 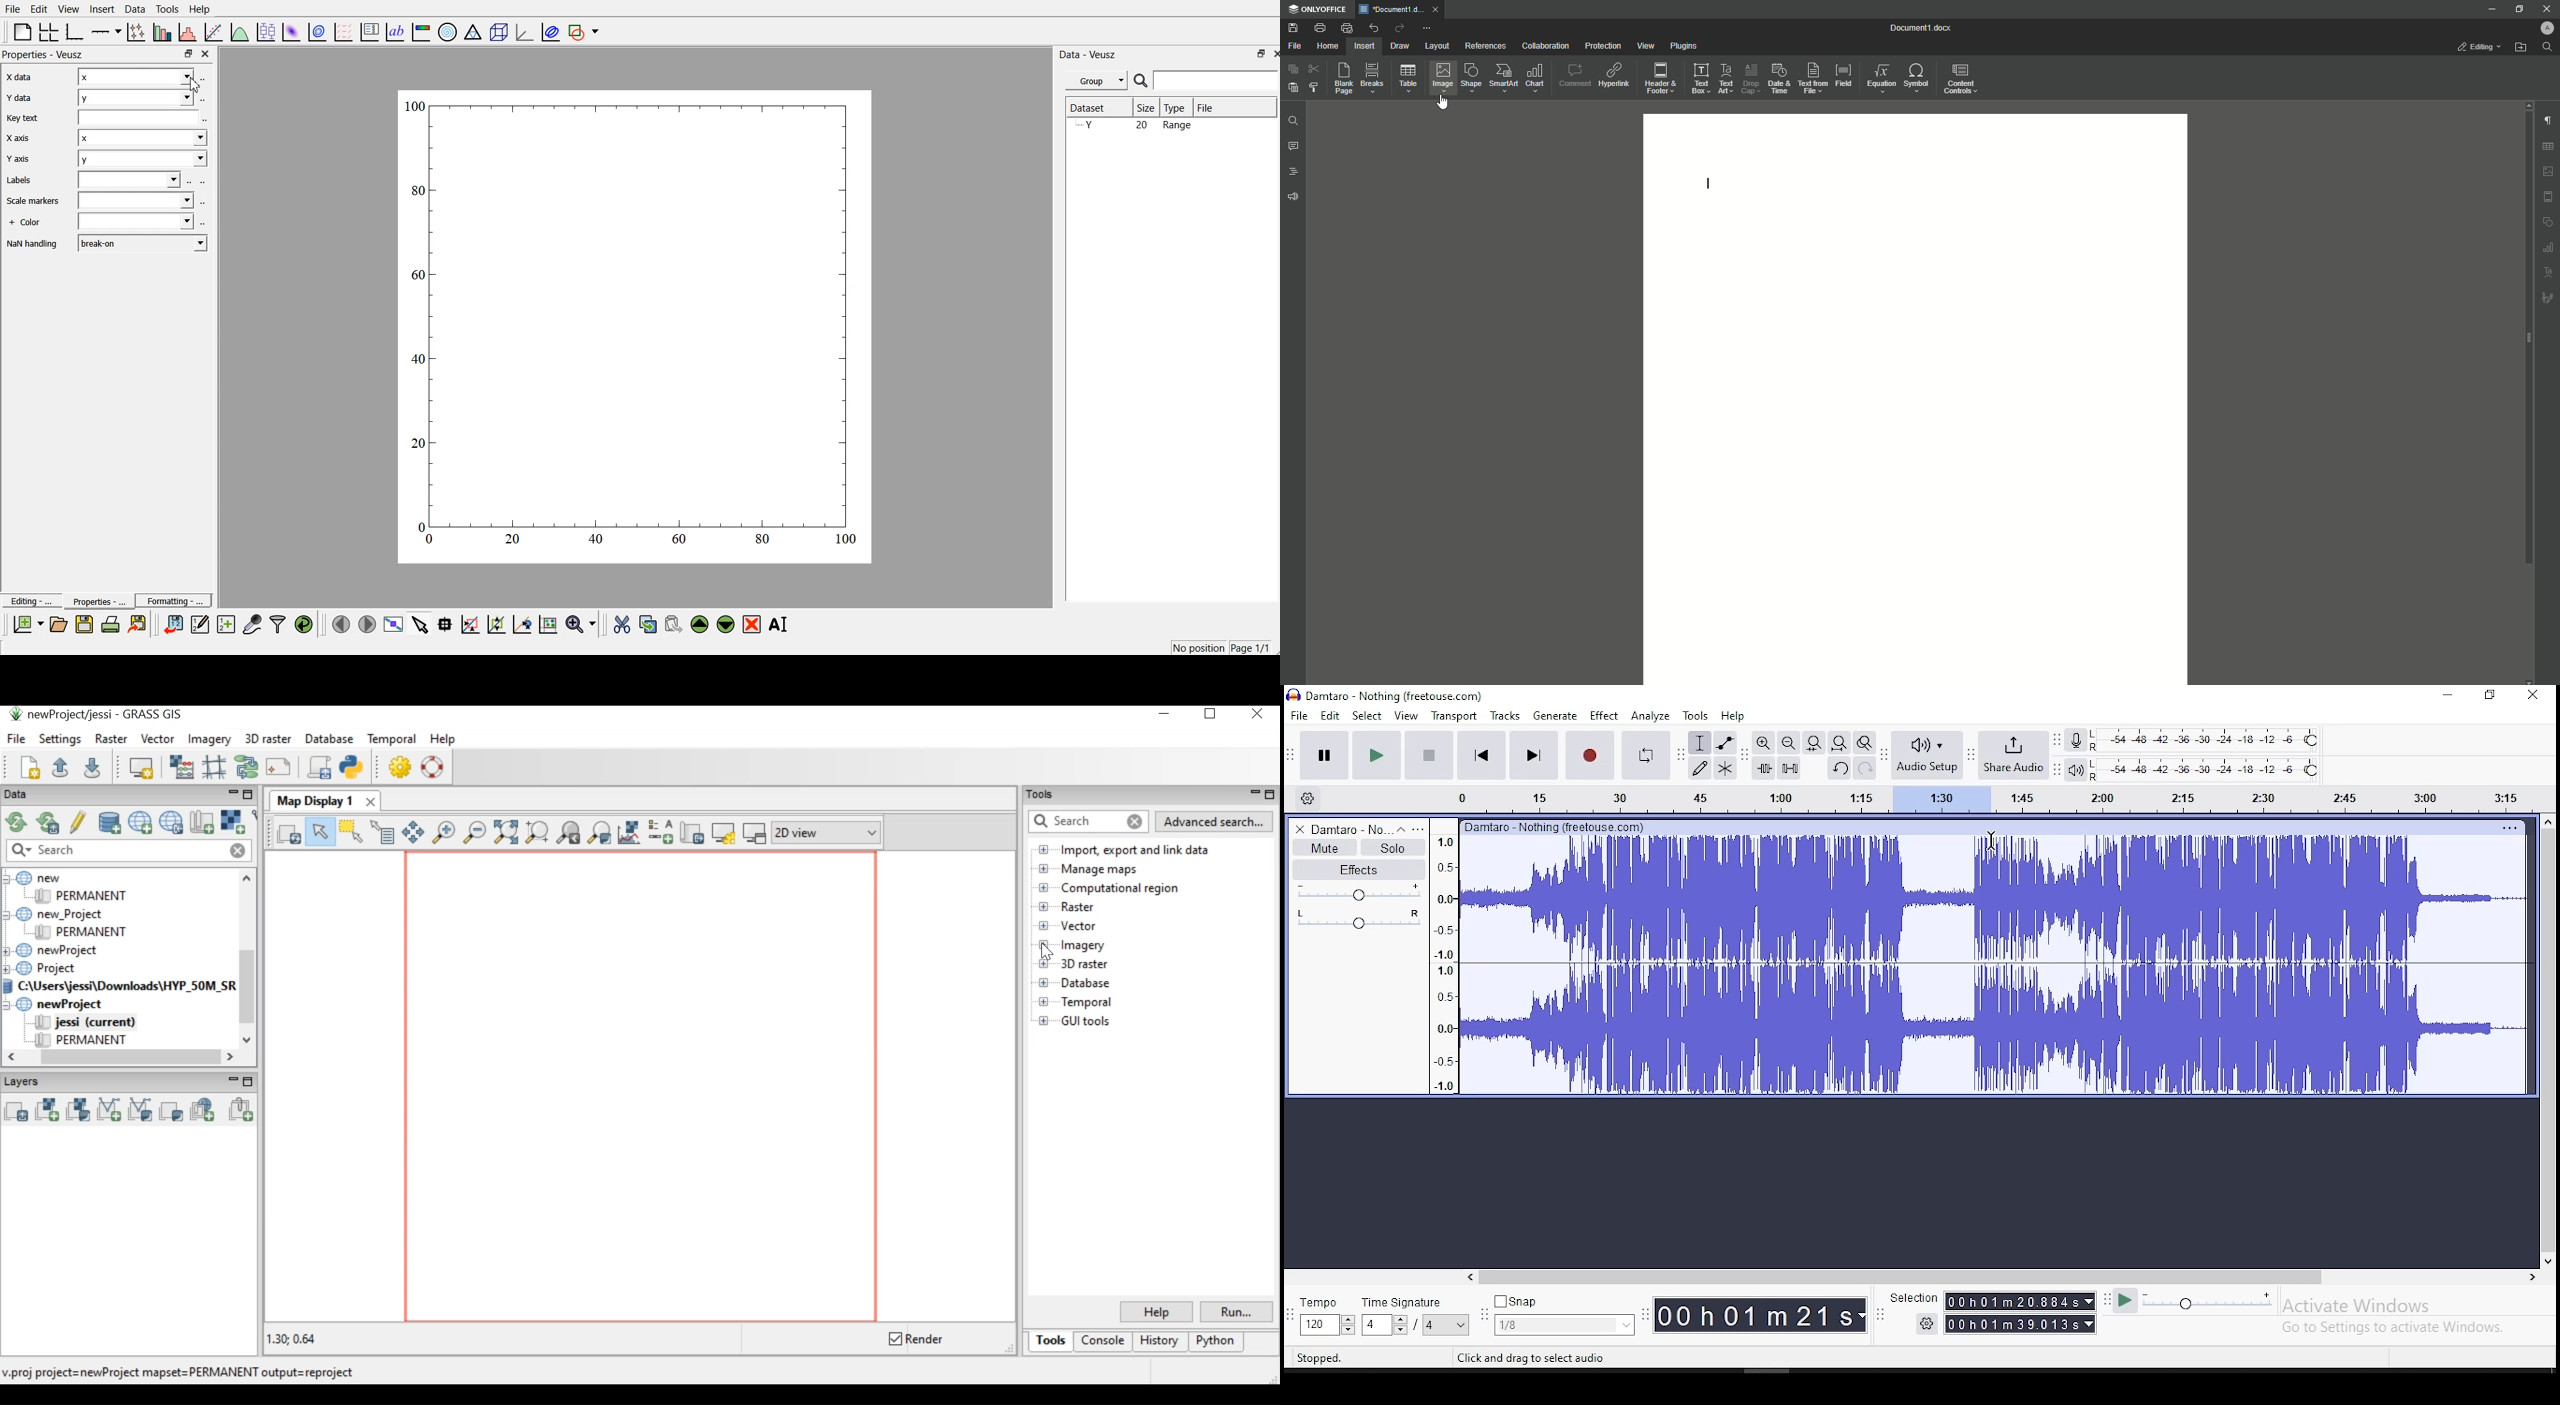 I want to click on drop down, so click(x=2087, y=1301).